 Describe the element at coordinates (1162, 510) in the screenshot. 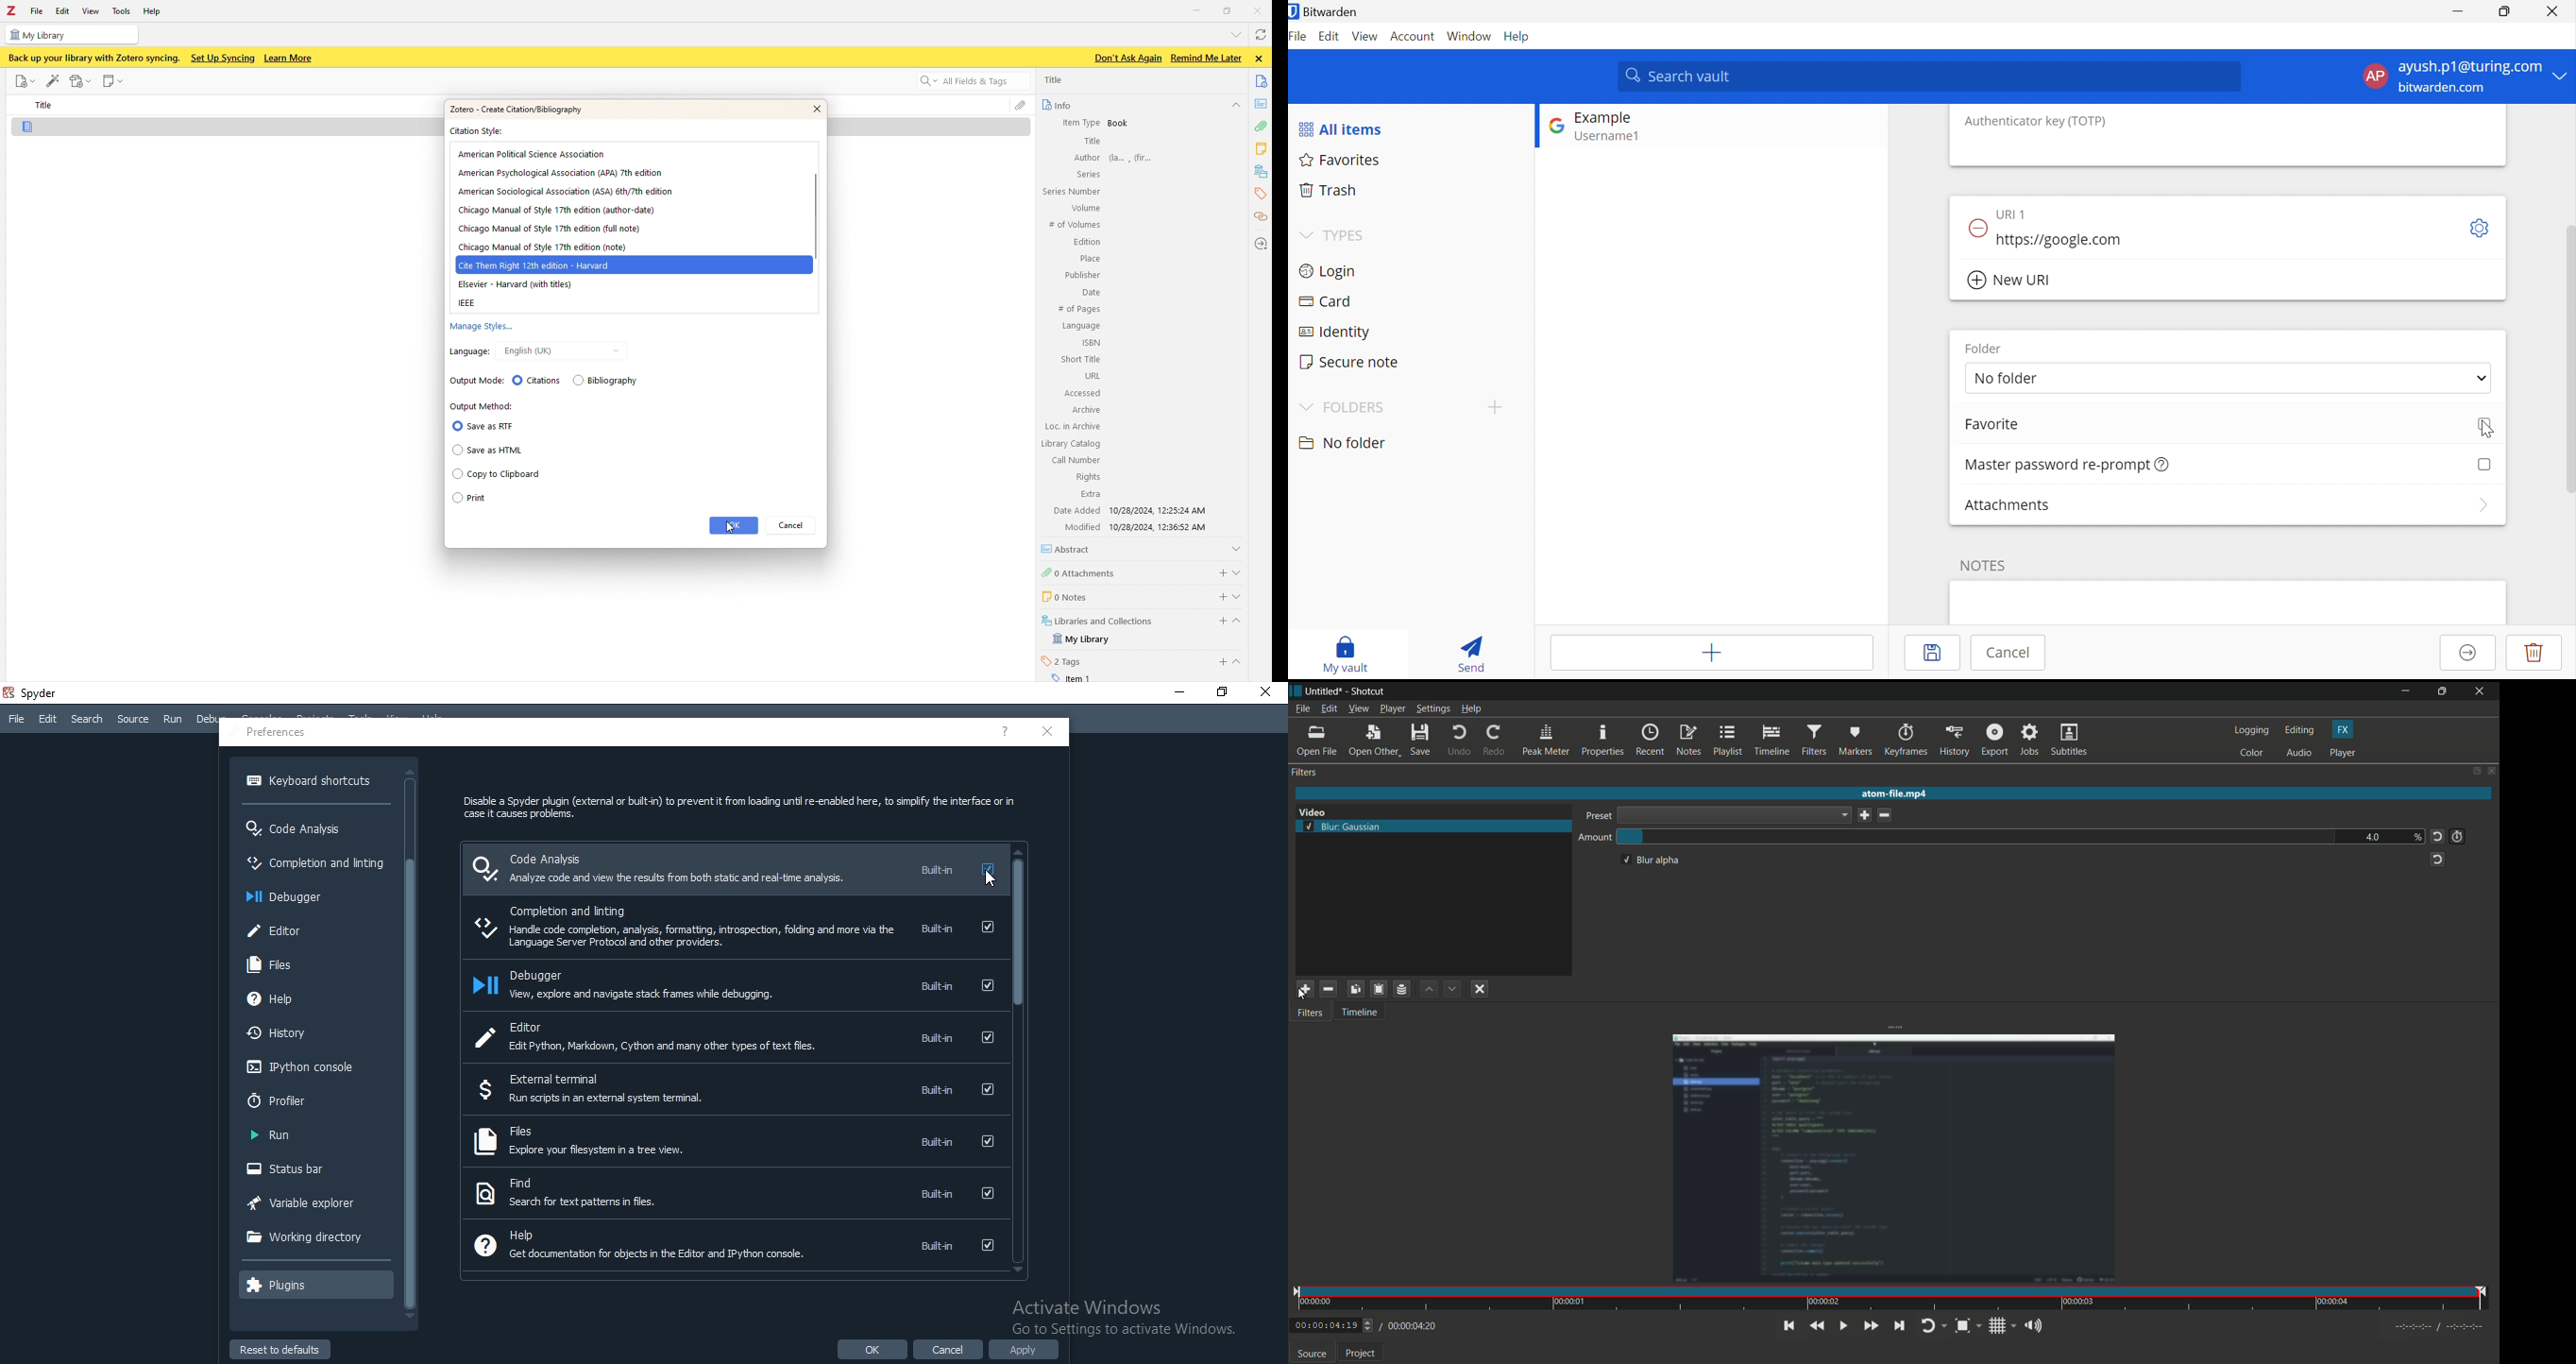

I see `10/28/2024, 12:25:24 AM` at that location.